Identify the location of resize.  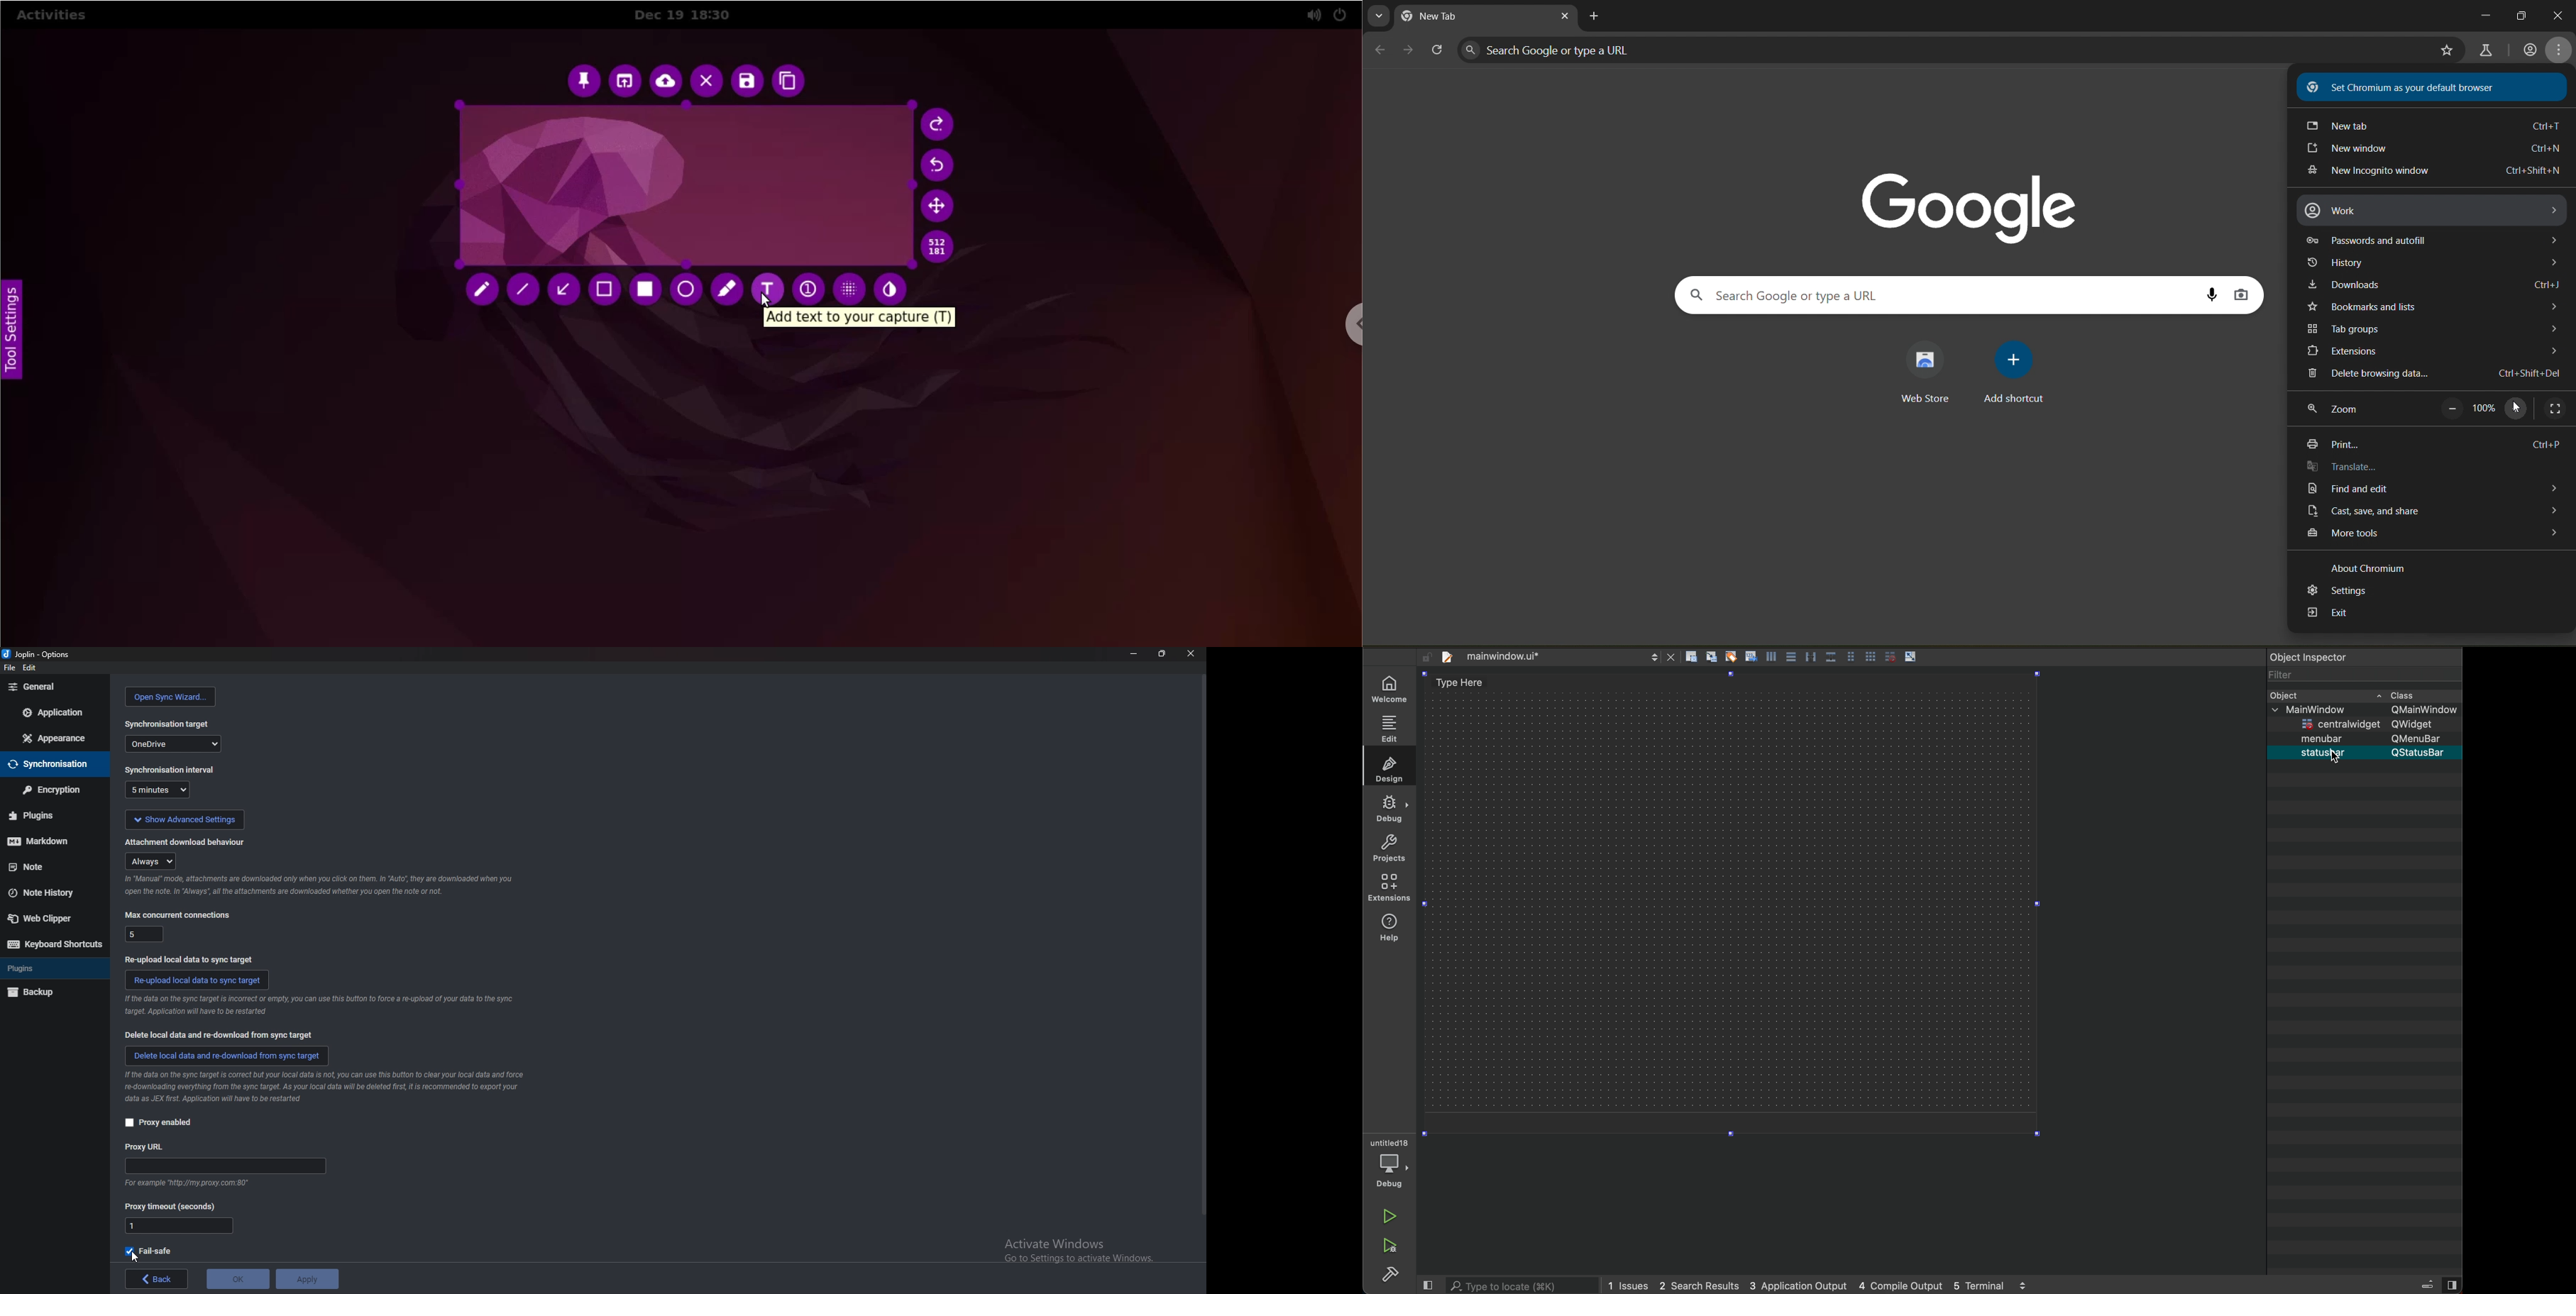
(1164, 654).